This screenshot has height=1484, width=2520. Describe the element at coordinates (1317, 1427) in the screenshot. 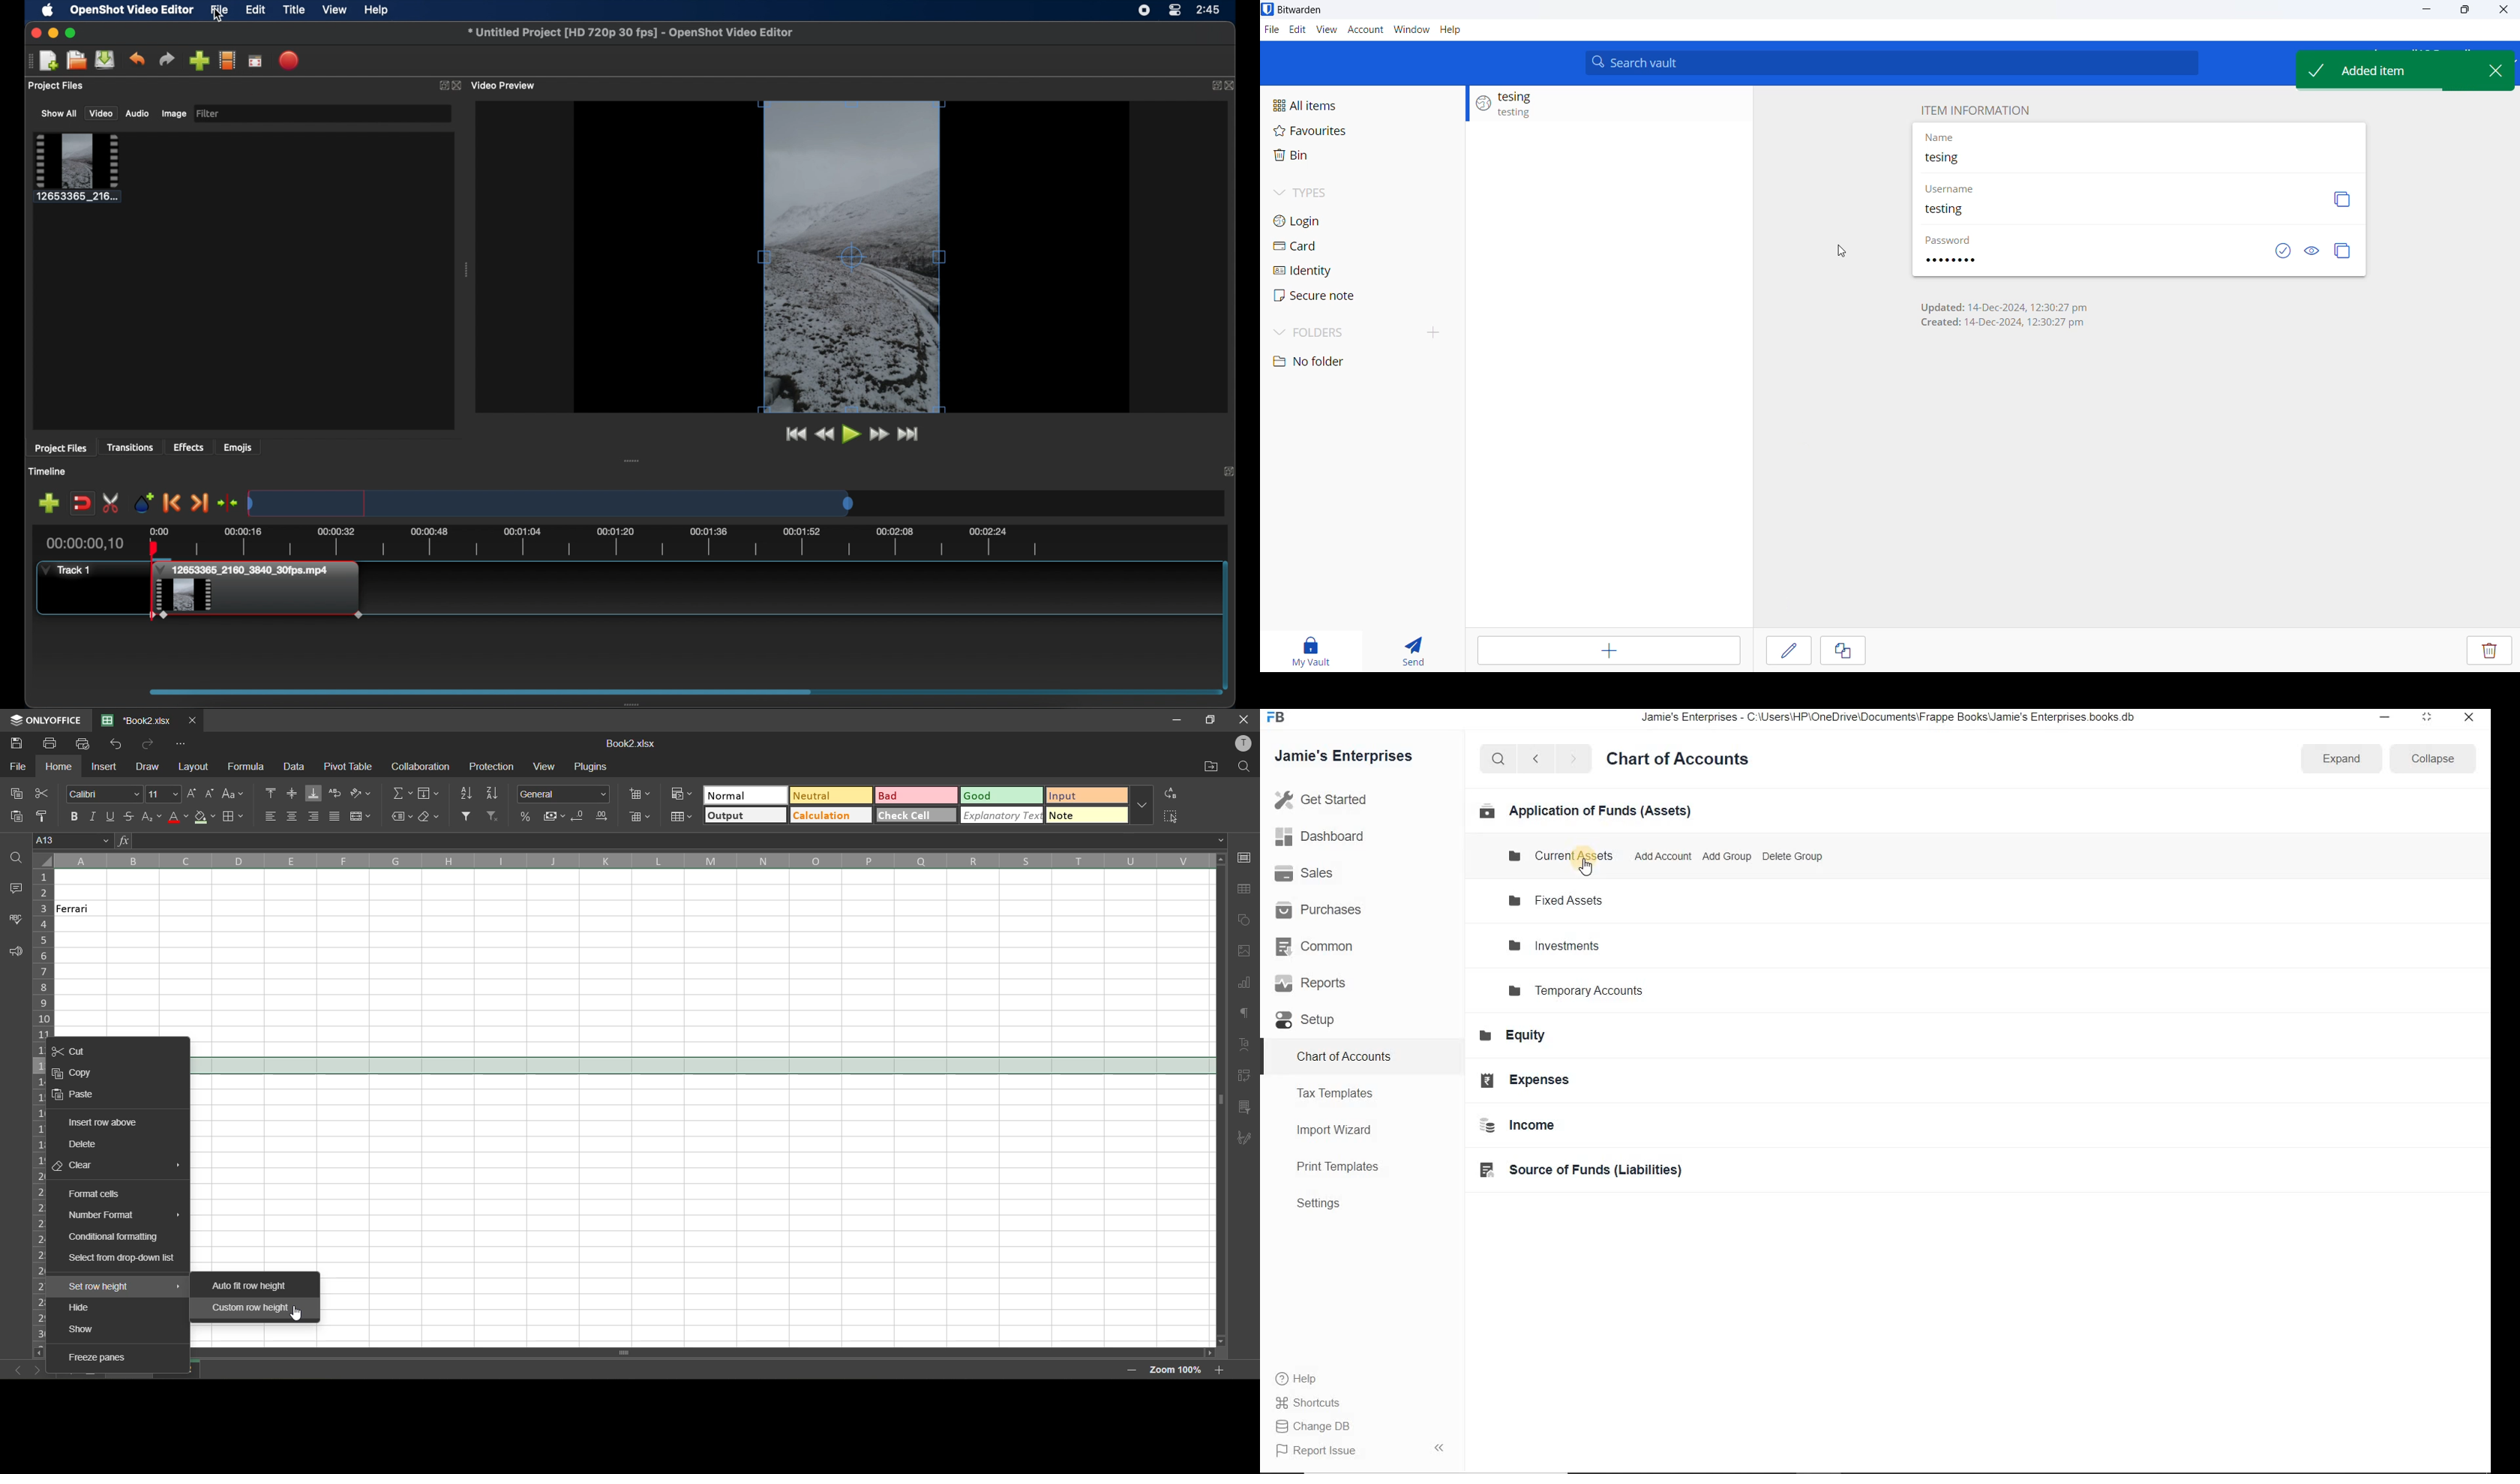

I see `Change DB` at that location.